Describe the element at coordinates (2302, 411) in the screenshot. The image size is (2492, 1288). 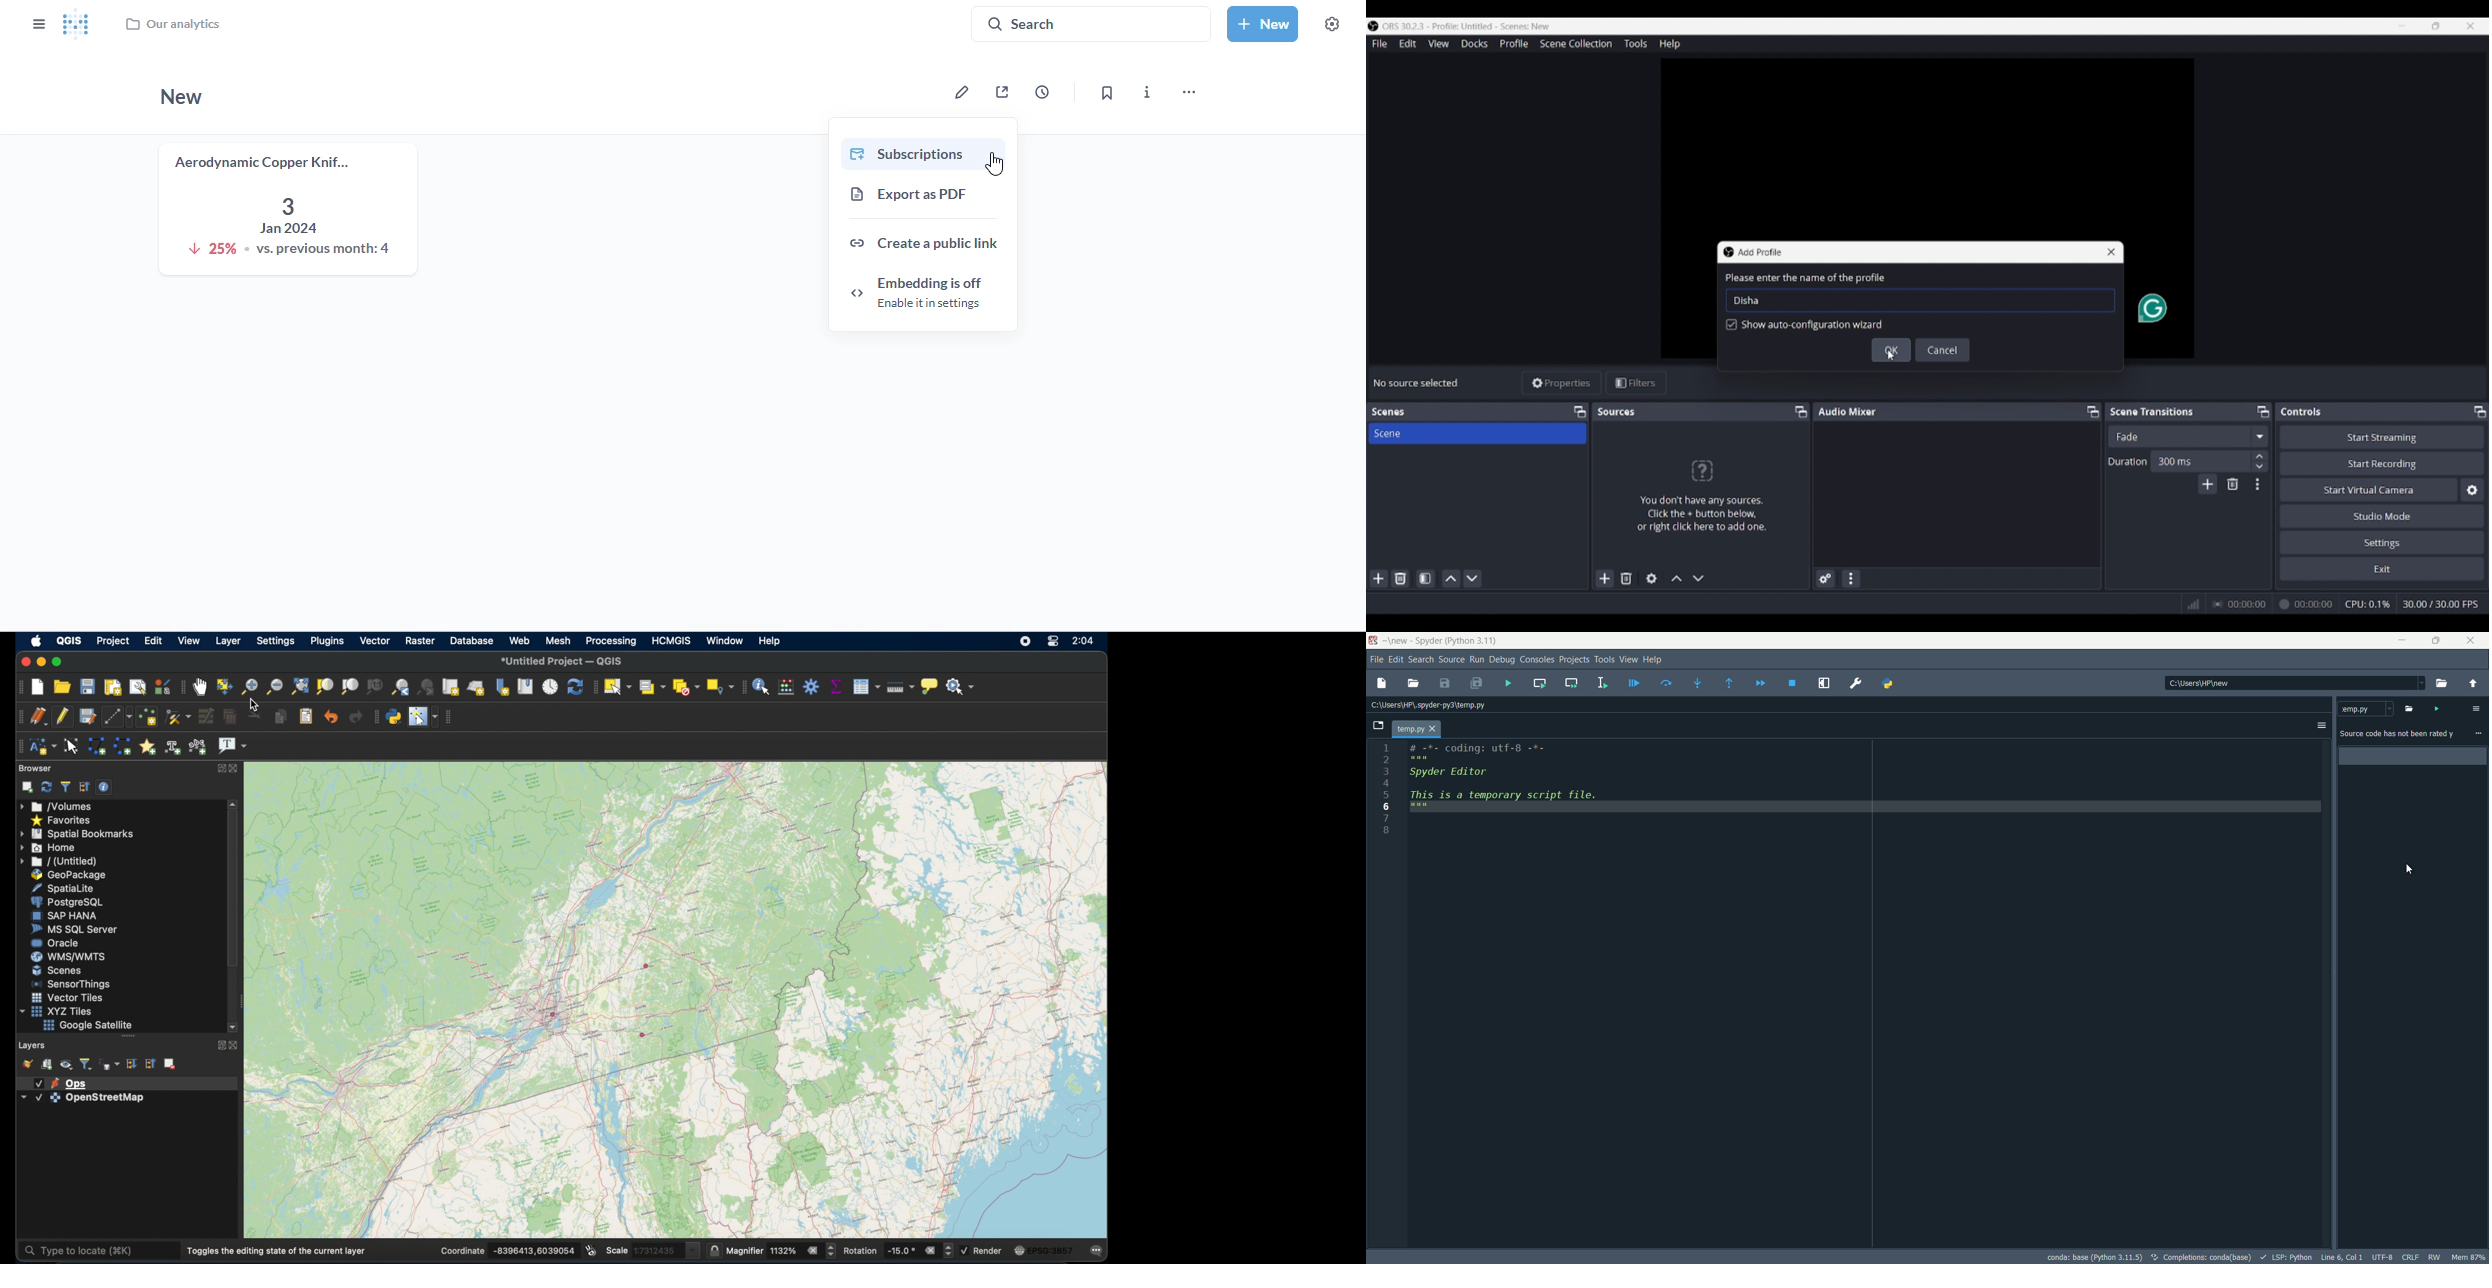
I see `Panel title` at that location.